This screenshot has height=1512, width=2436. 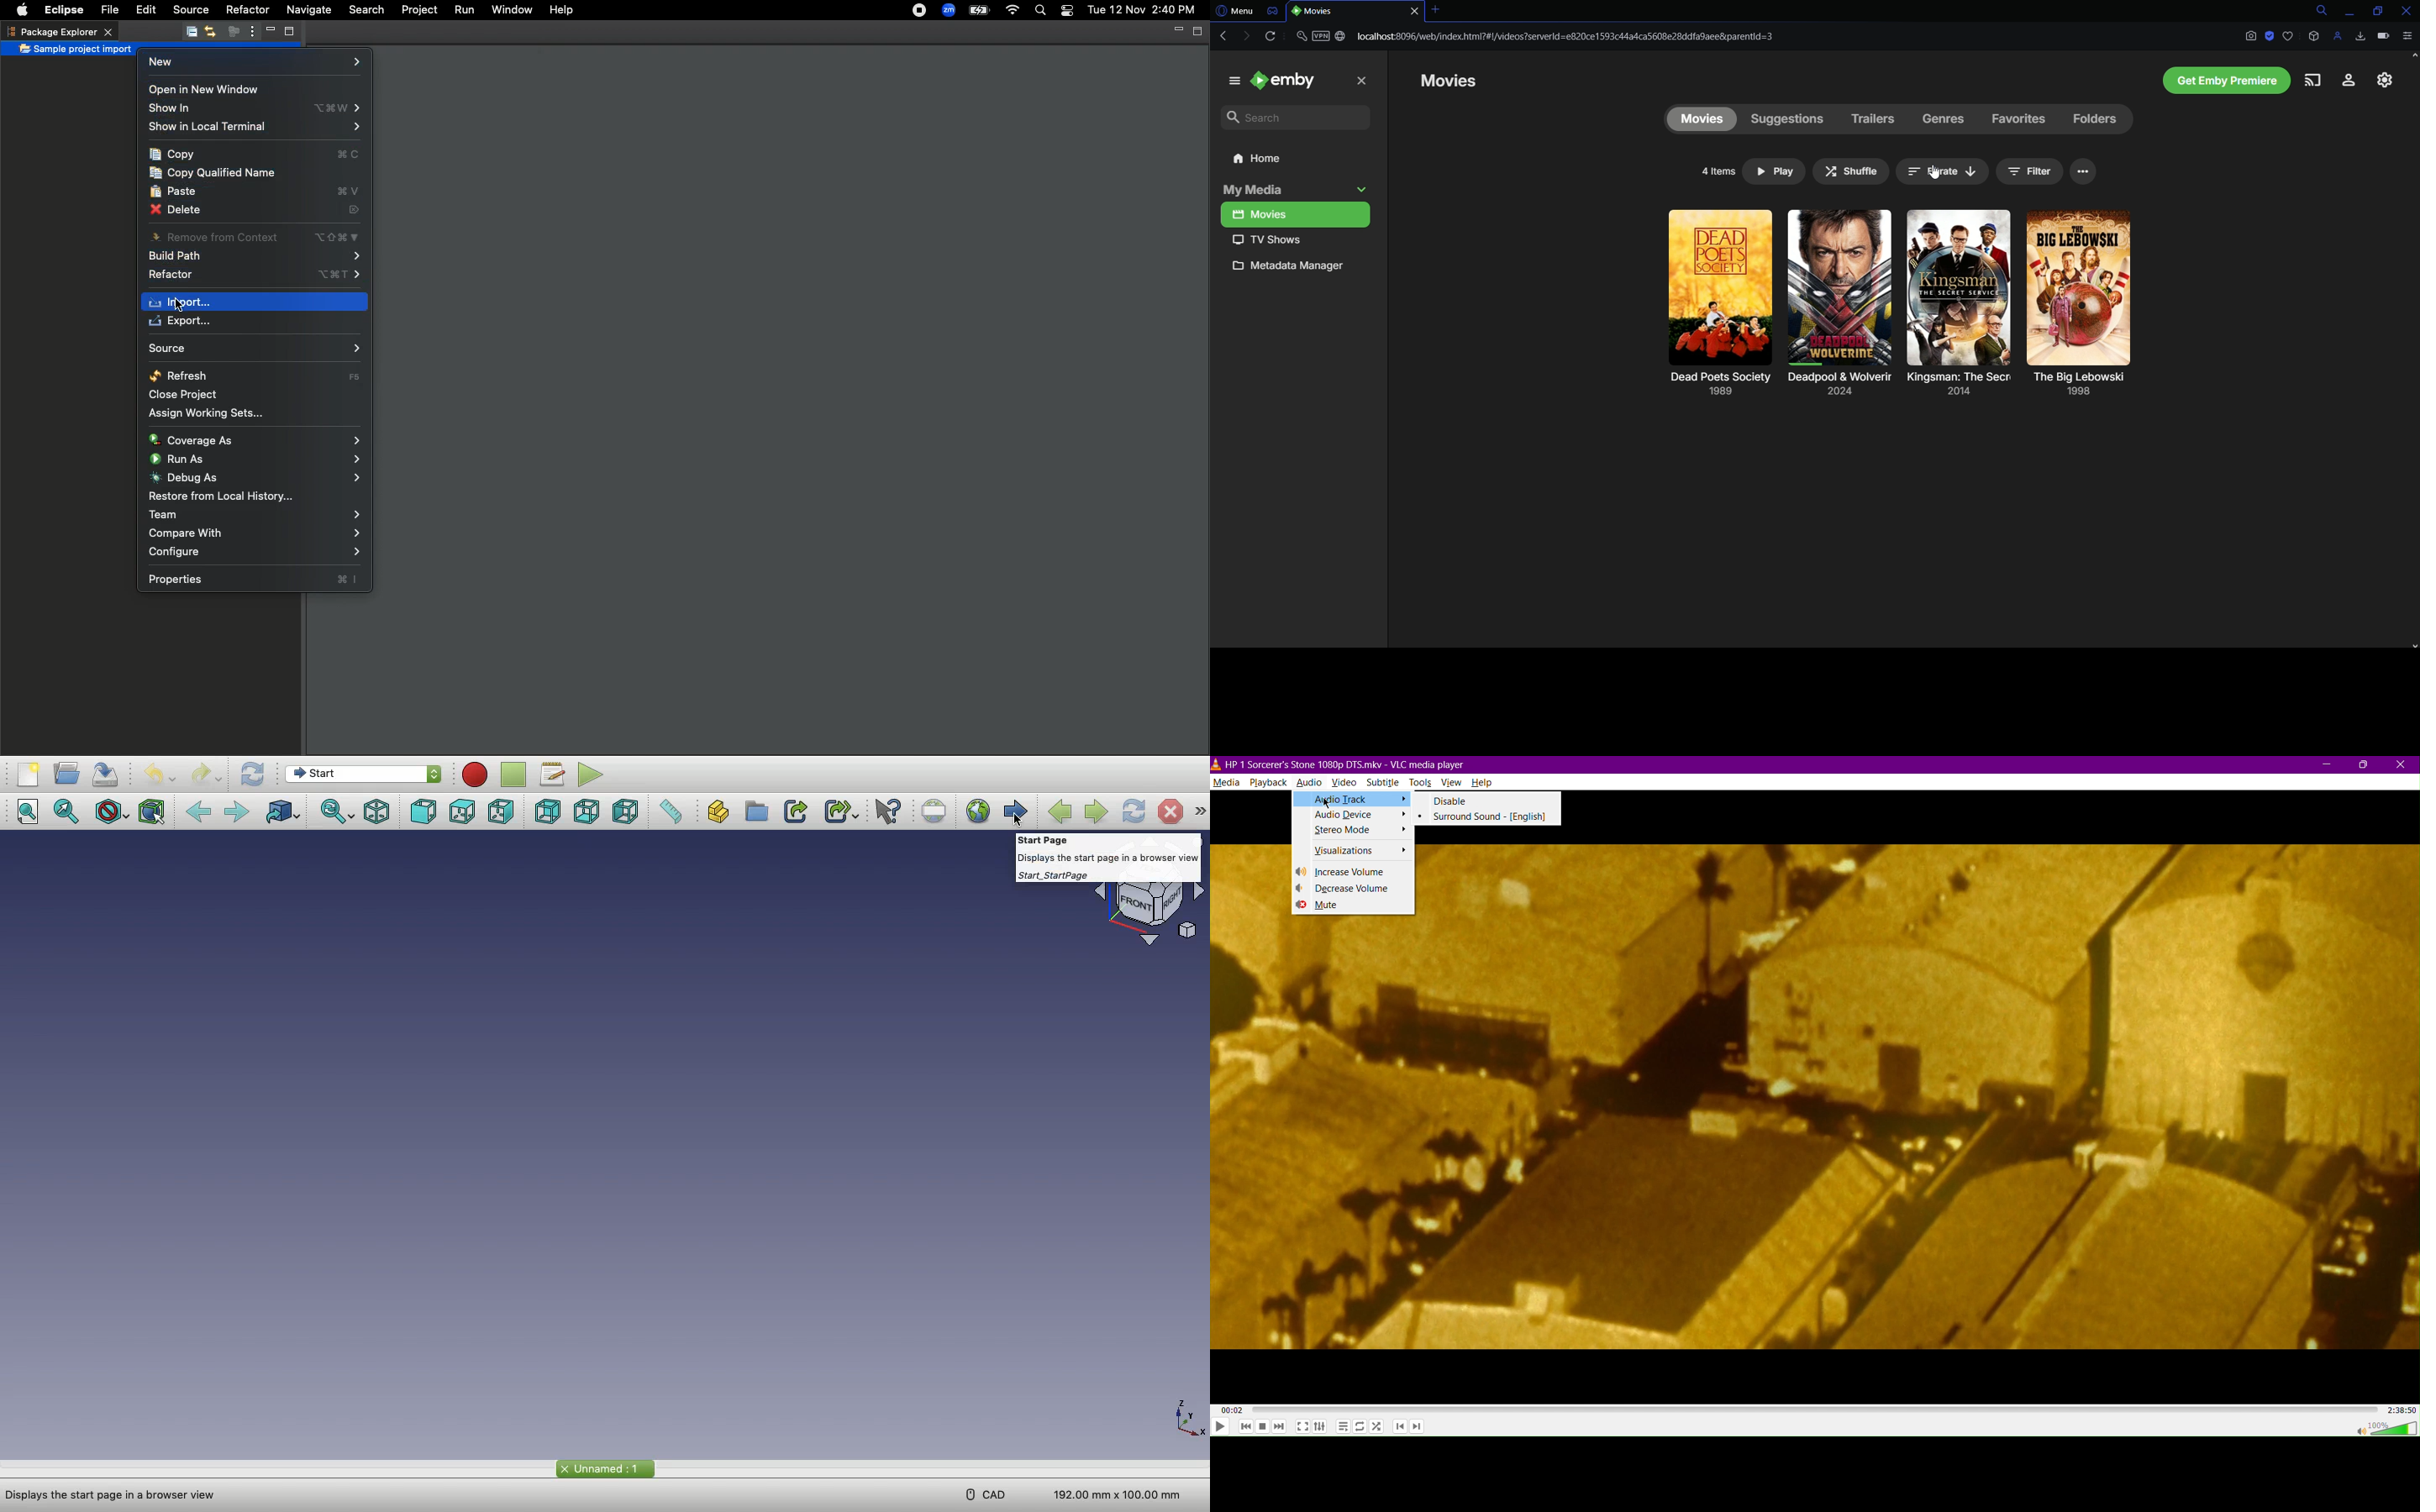 What do you see at coordinates (1353, 800) in the screenshot?
I see `Audio Track` at bounding box center [1353, 800].